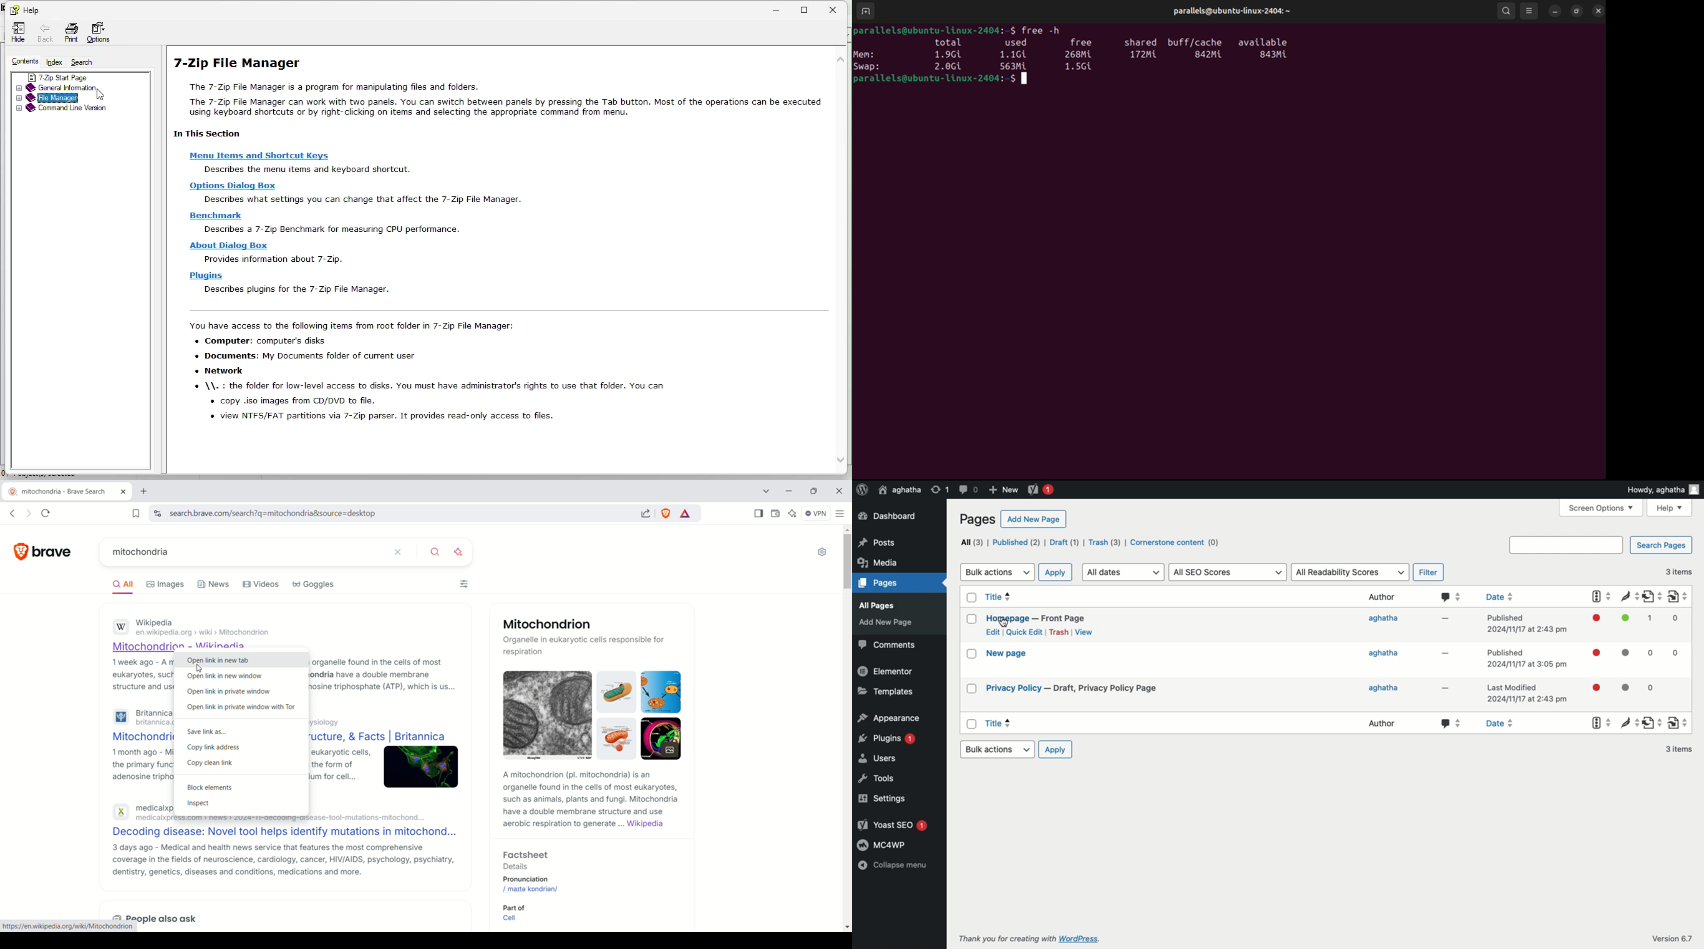 This screenshot has width=1708, height=952. Describe the element at coordinates (992, 632) in the screenshot. I see `Edit` at that location.